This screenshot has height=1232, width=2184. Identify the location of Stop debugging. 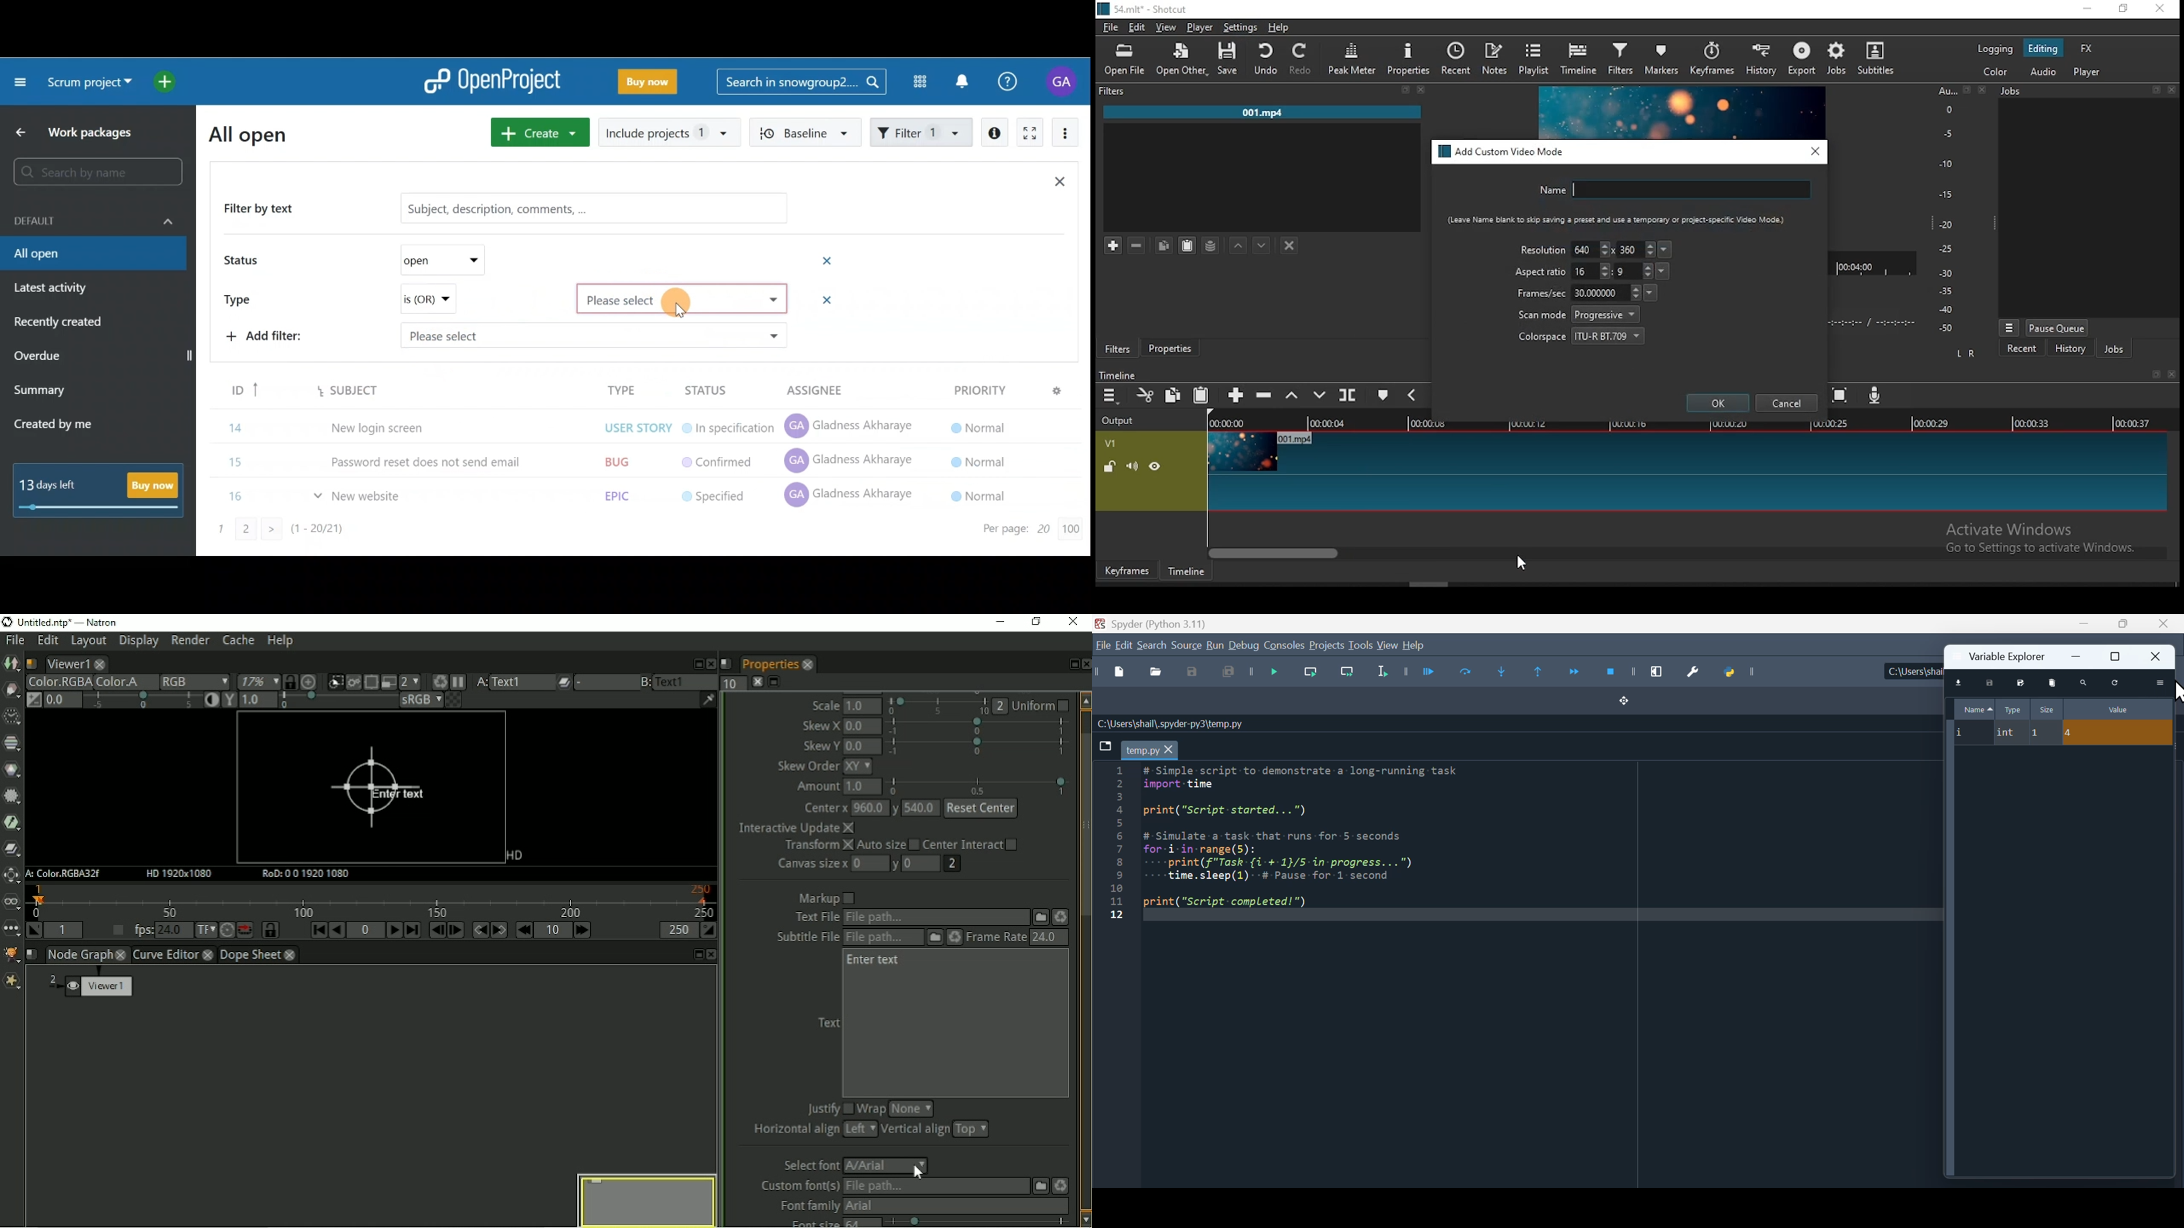
(1618, 672).